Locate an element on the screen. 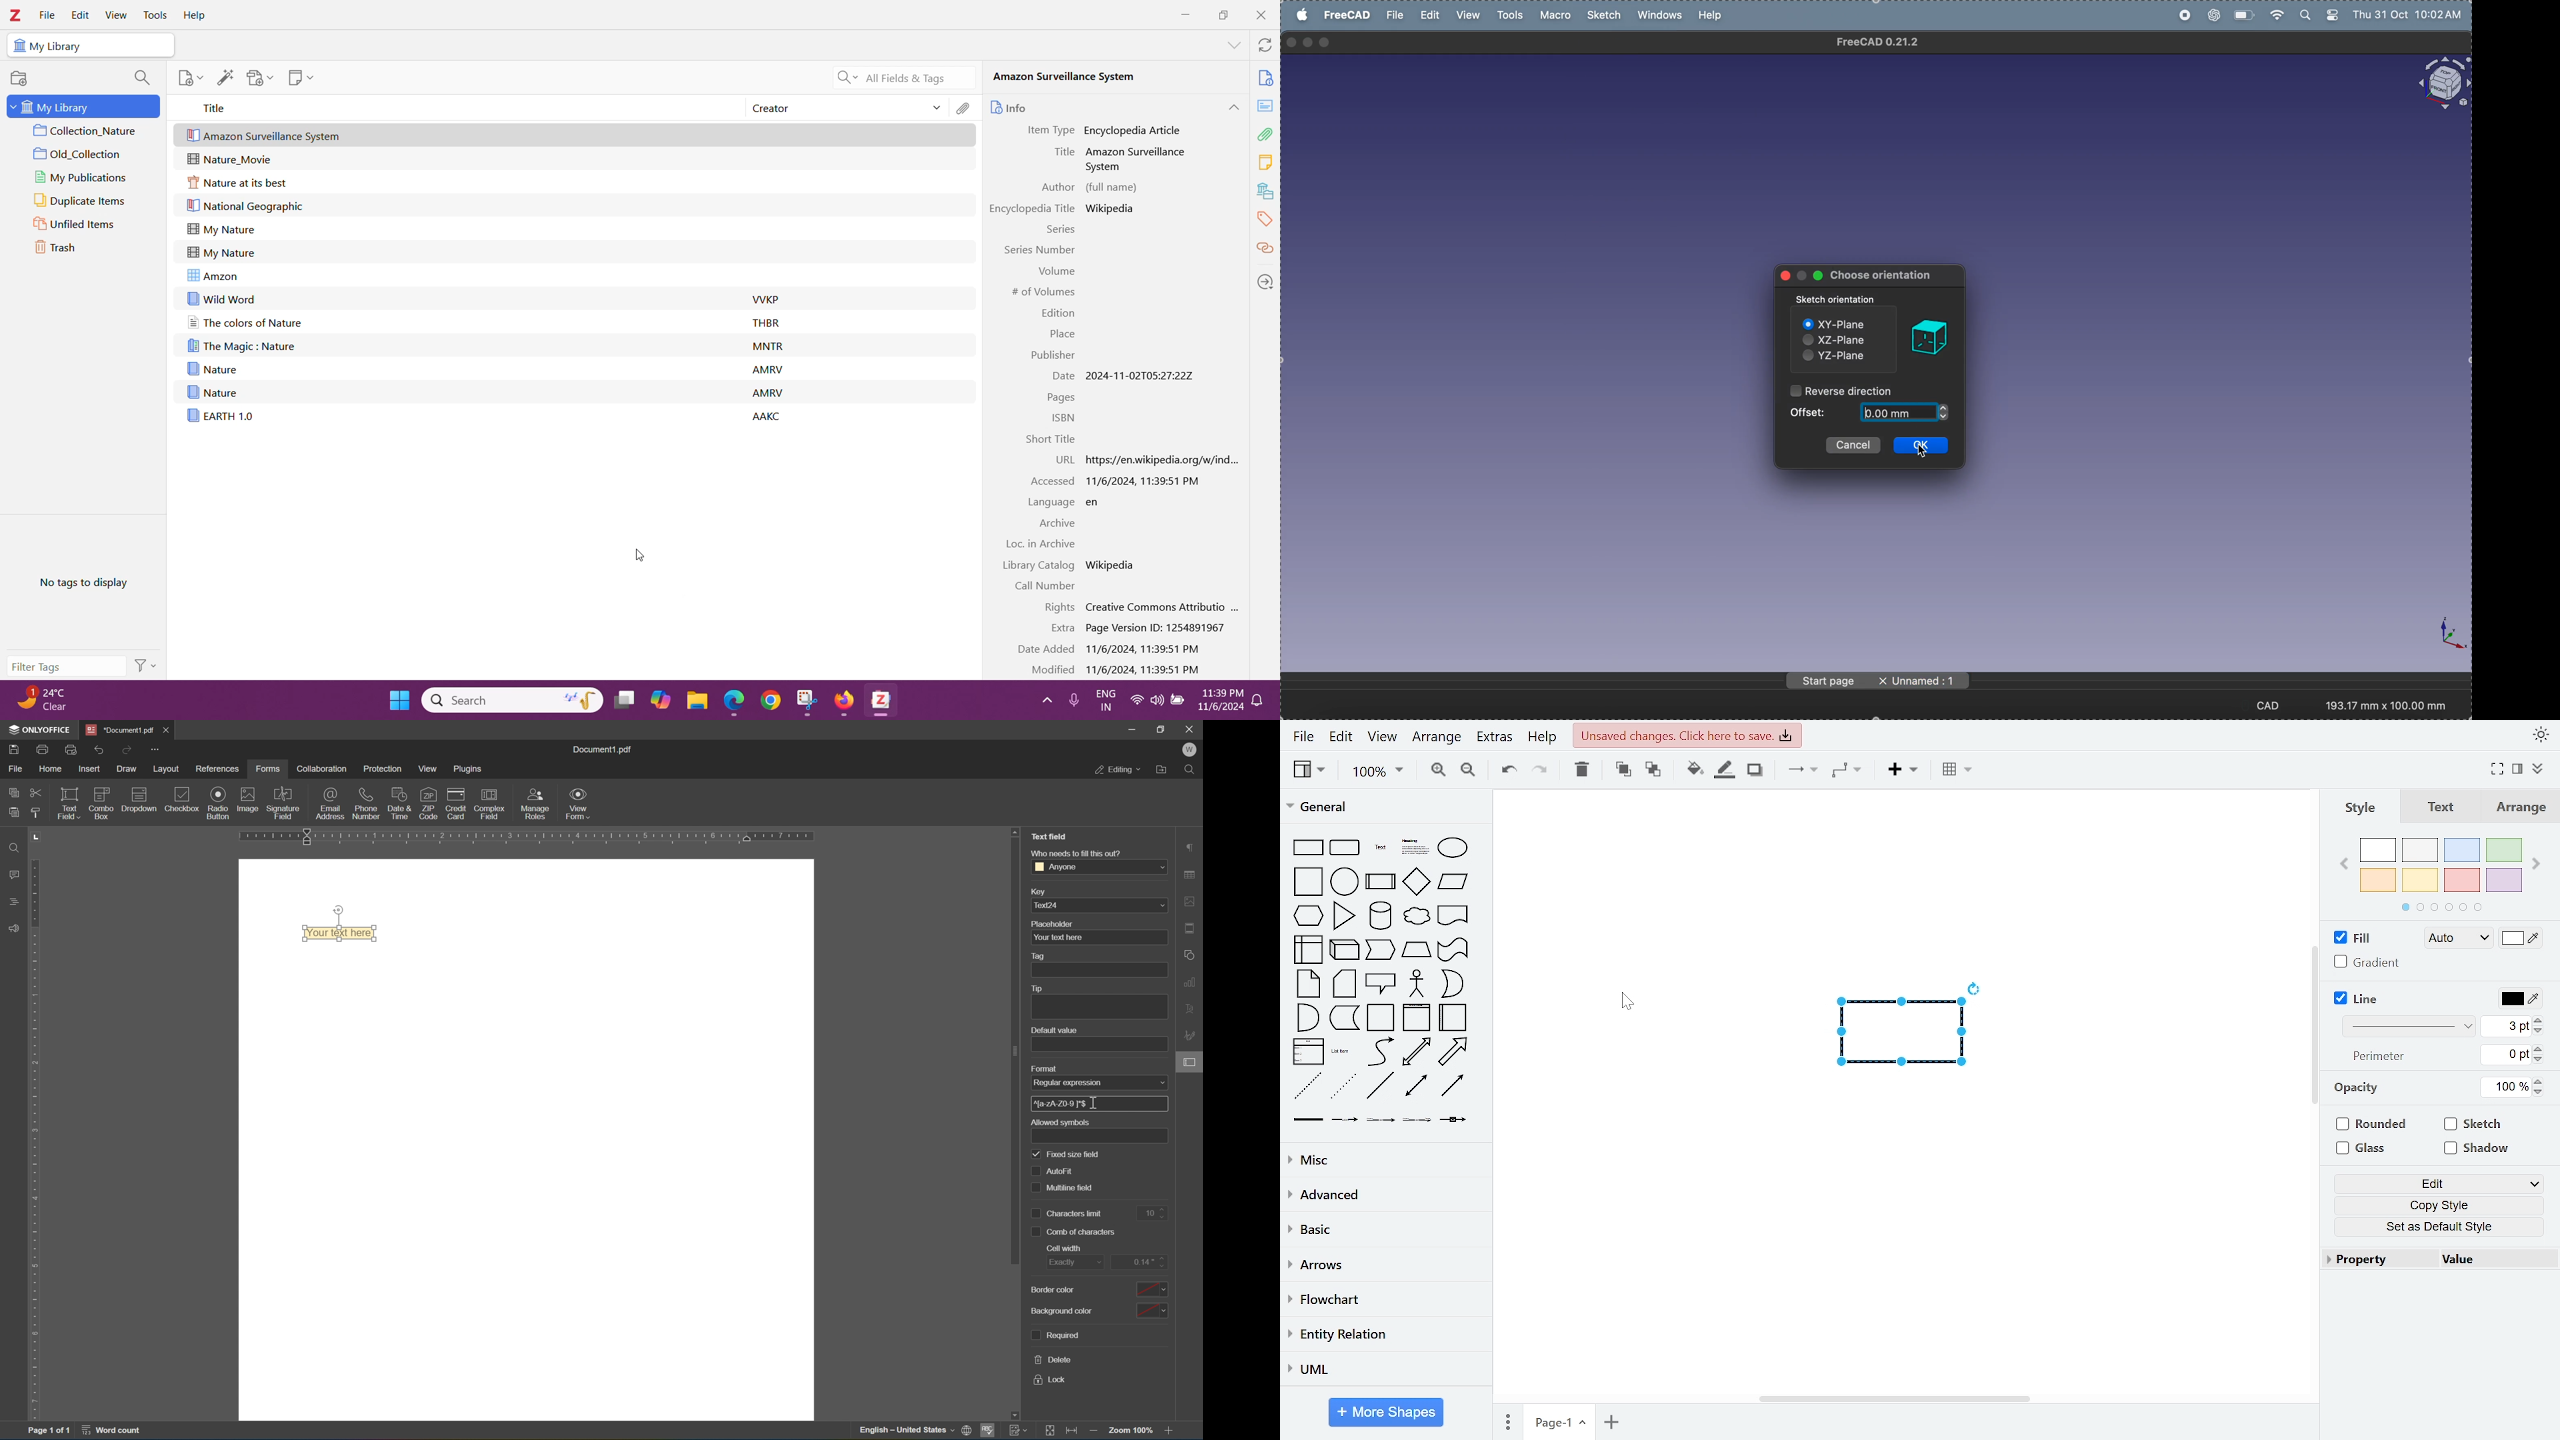 This screenshot has width=2576, height=1456. restore down is located at coordinates (1162, 728).